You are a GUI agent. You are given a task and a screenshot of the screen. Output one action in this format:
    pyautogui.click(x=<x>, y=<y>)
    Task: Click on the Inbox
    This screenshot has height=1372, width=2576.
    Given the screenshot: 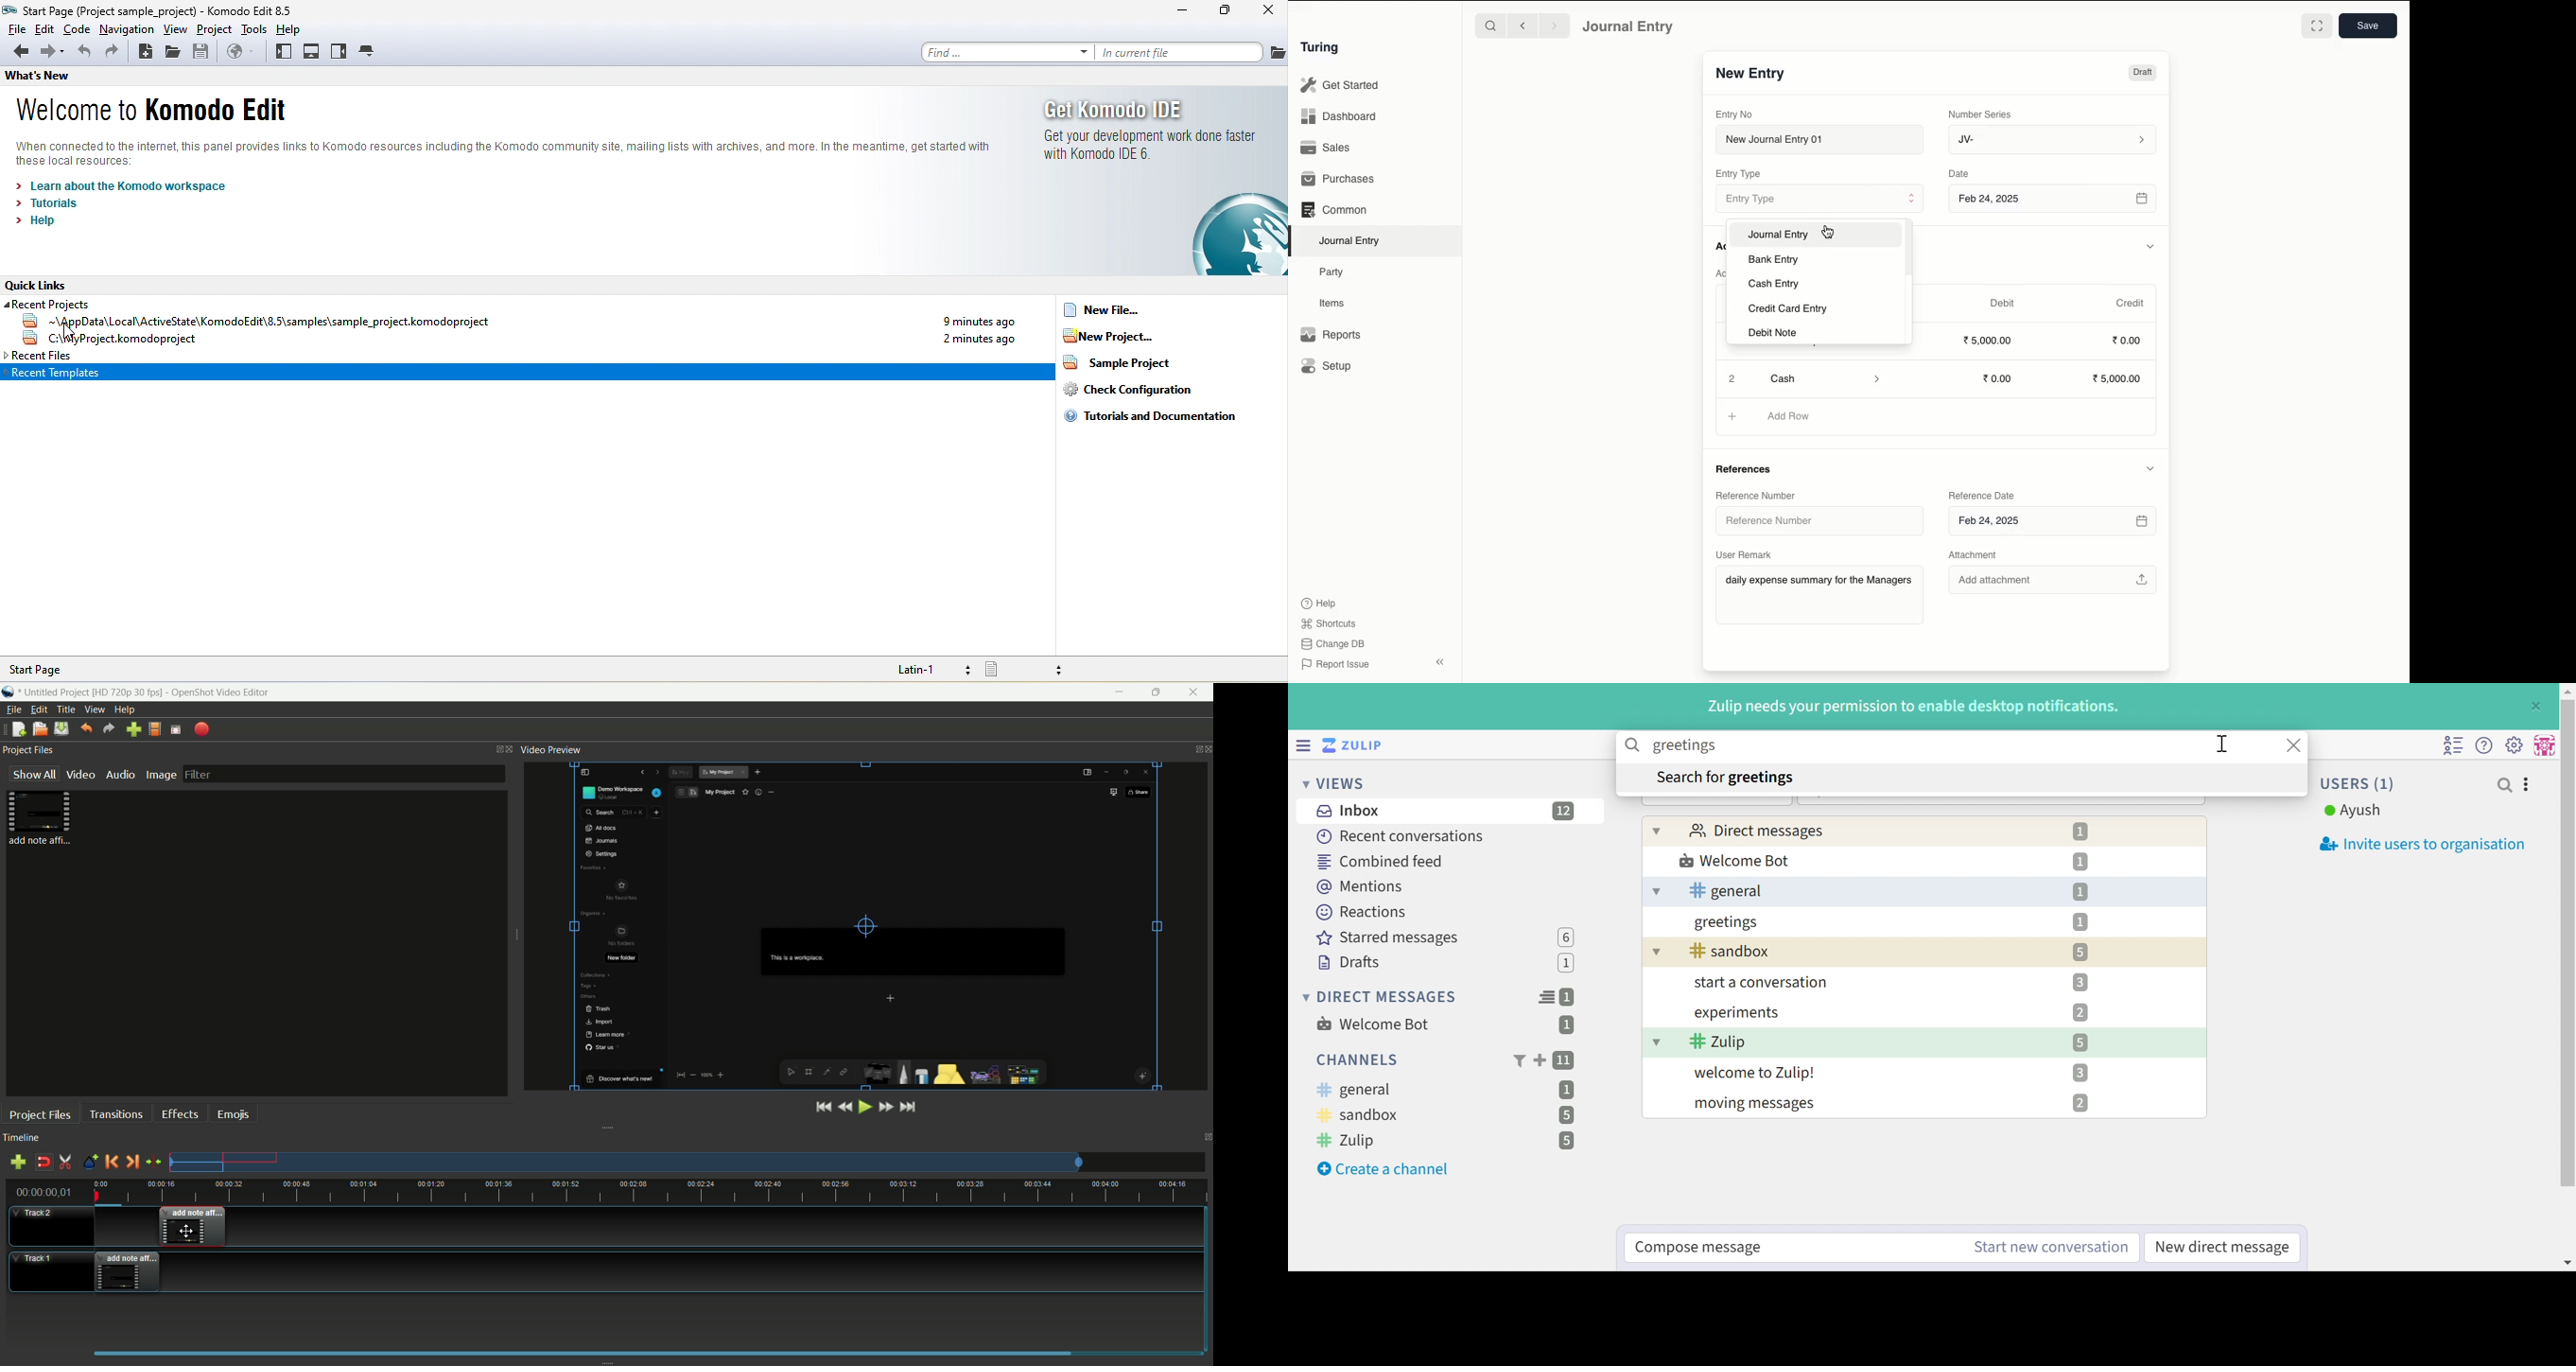 What is the action you would take?
    pyautogui.click(x=1346, y=811)
    